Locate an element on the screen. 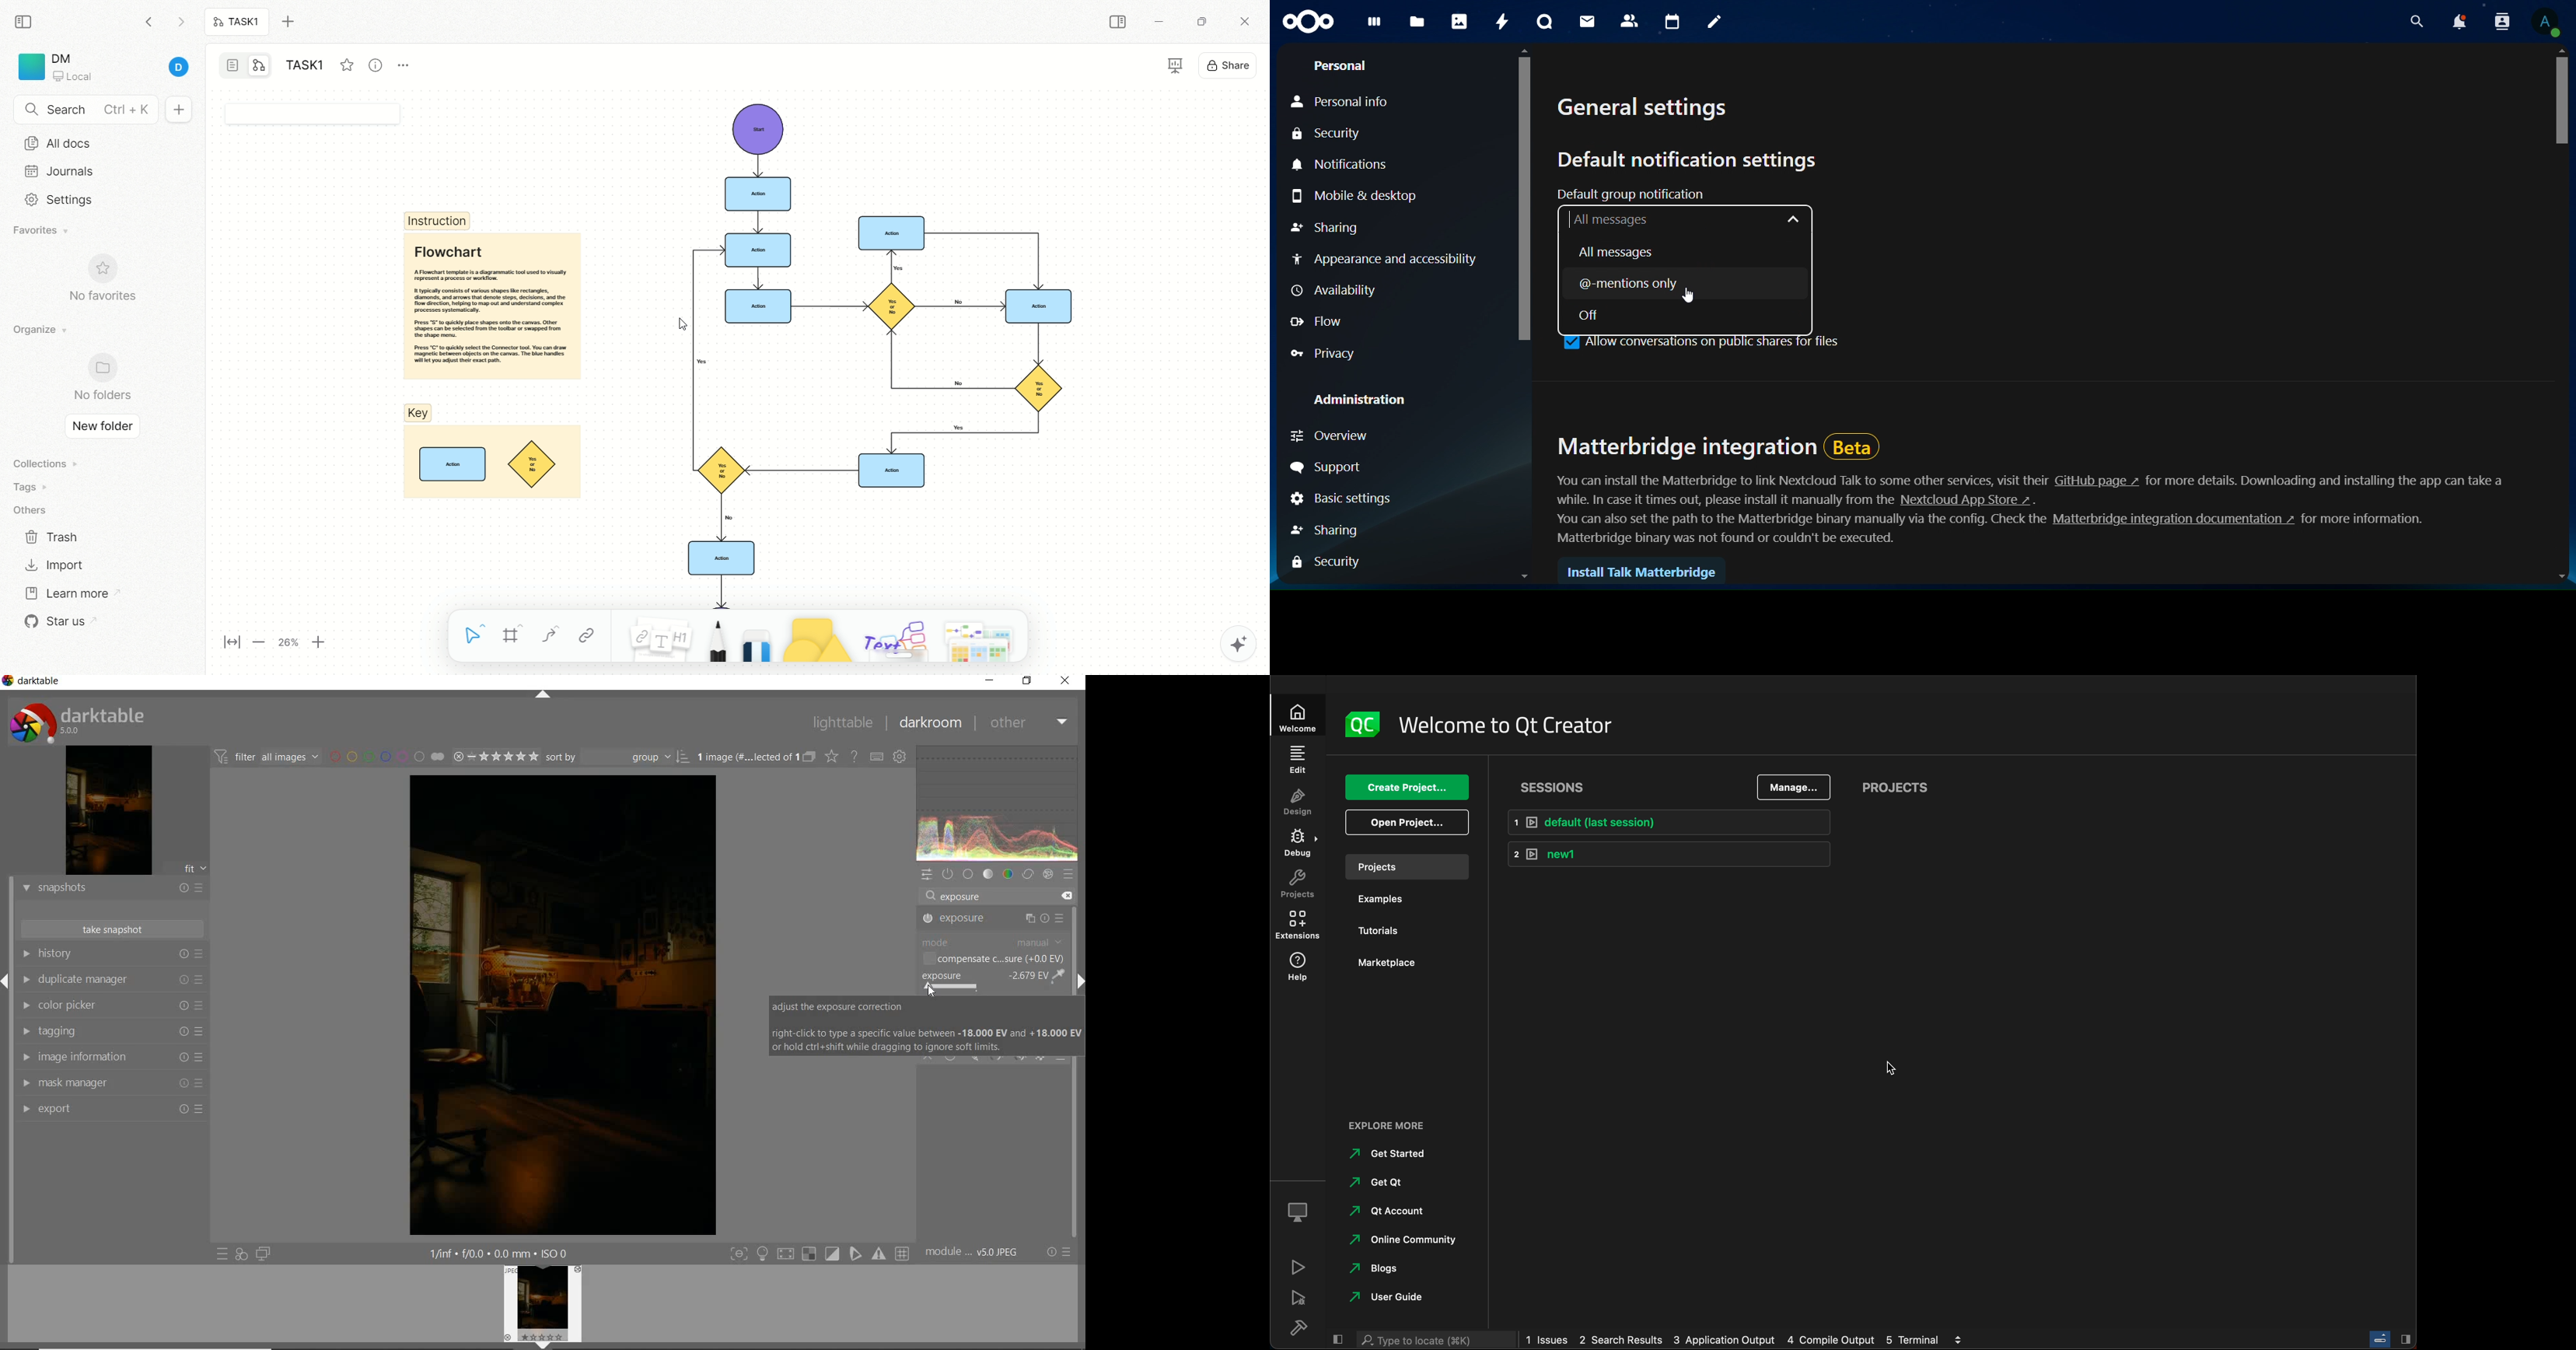  default notification settings is located at coordinates (1693, 160).